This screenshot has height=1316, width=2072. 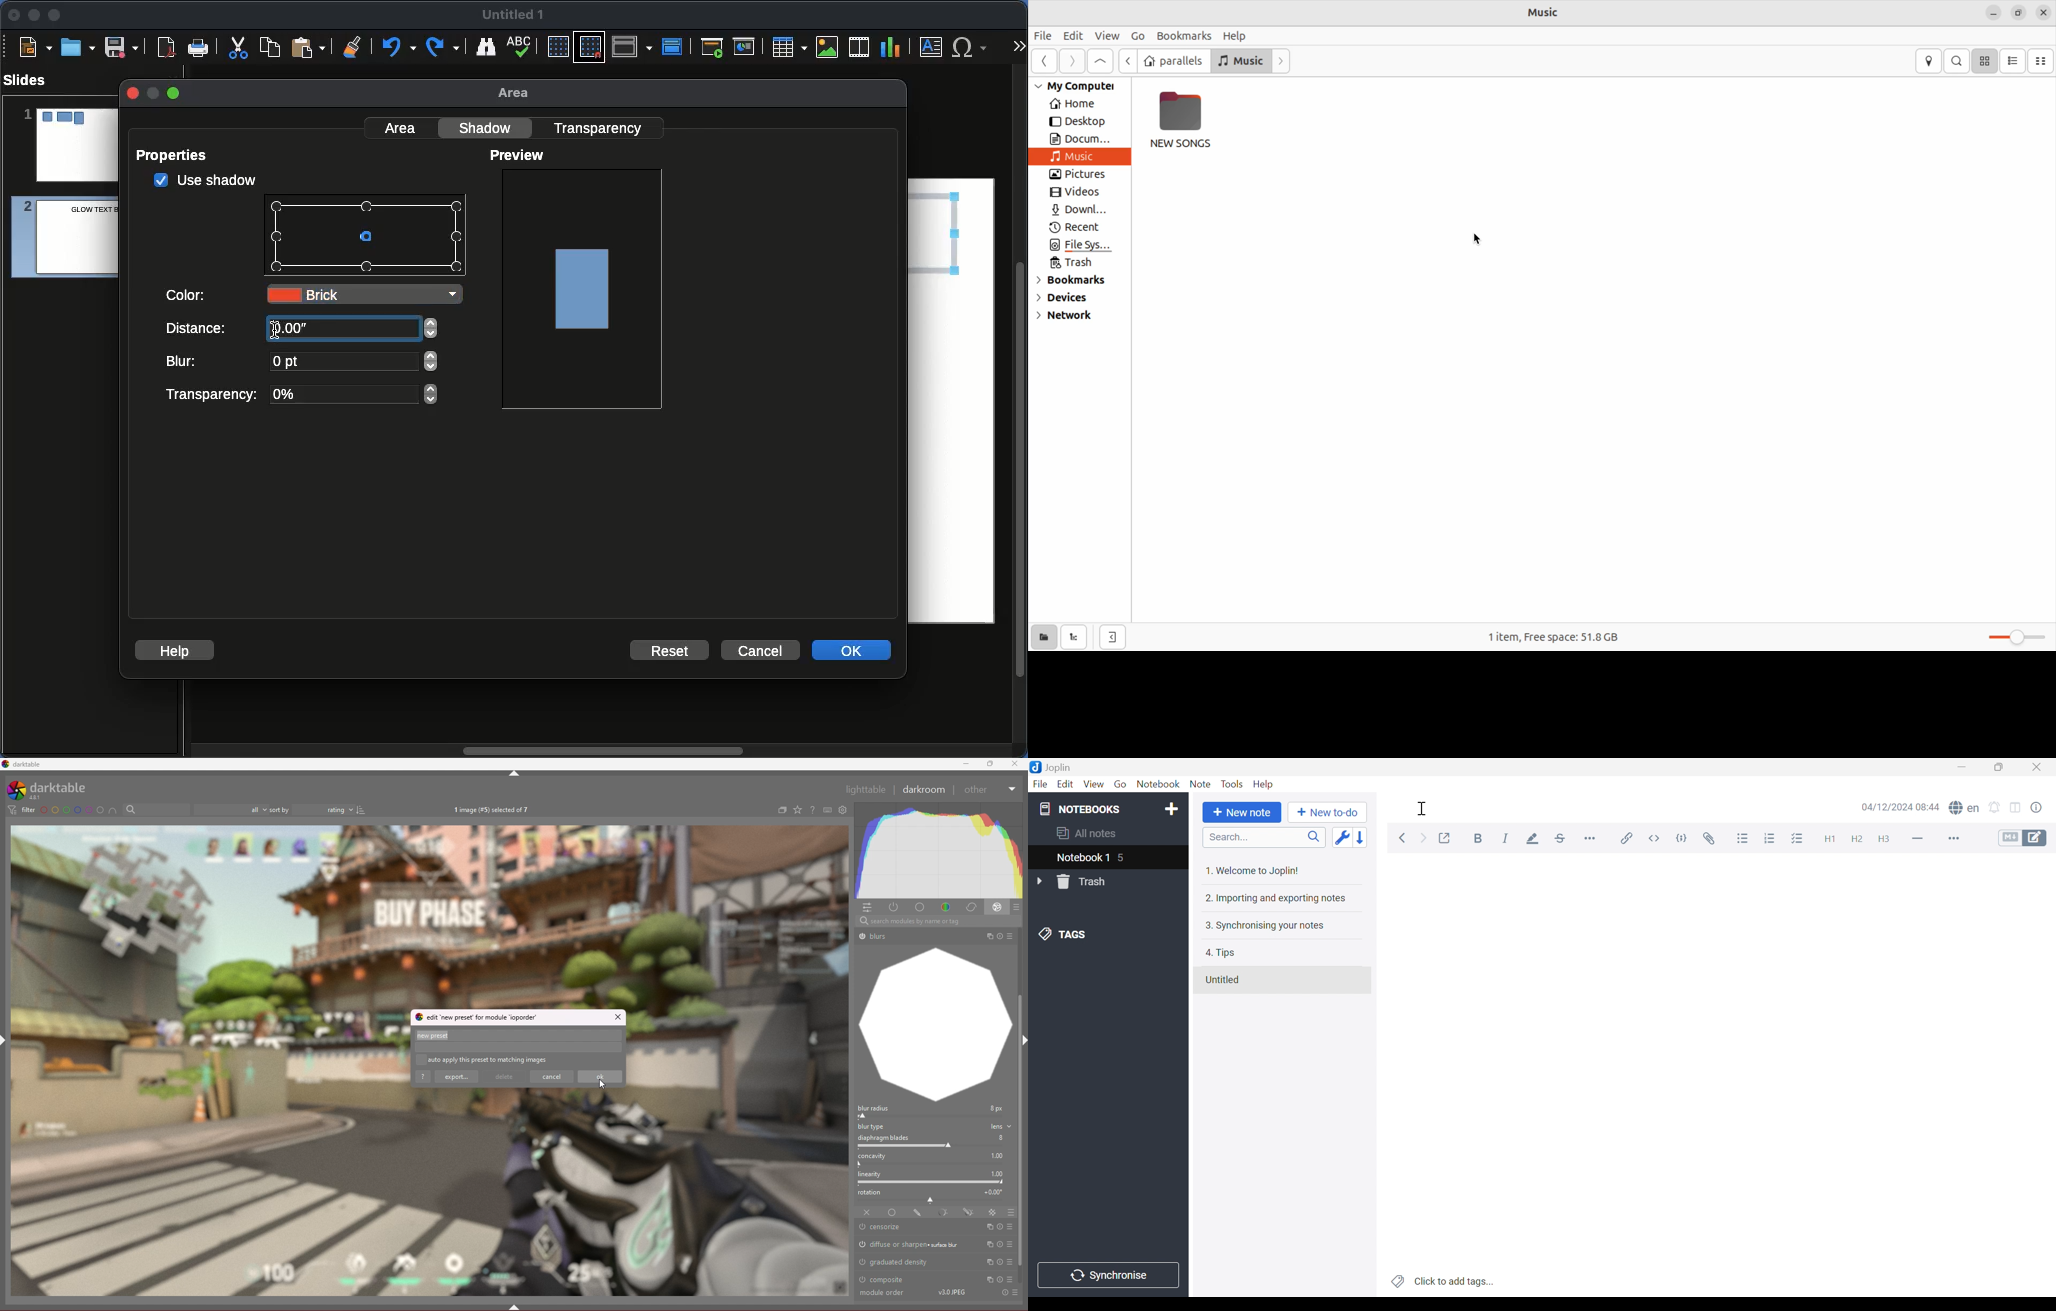 What do you see at coordinates (1655, 838) in the screenshot?
I see `Inline code` at bounding box center [1655, 838].